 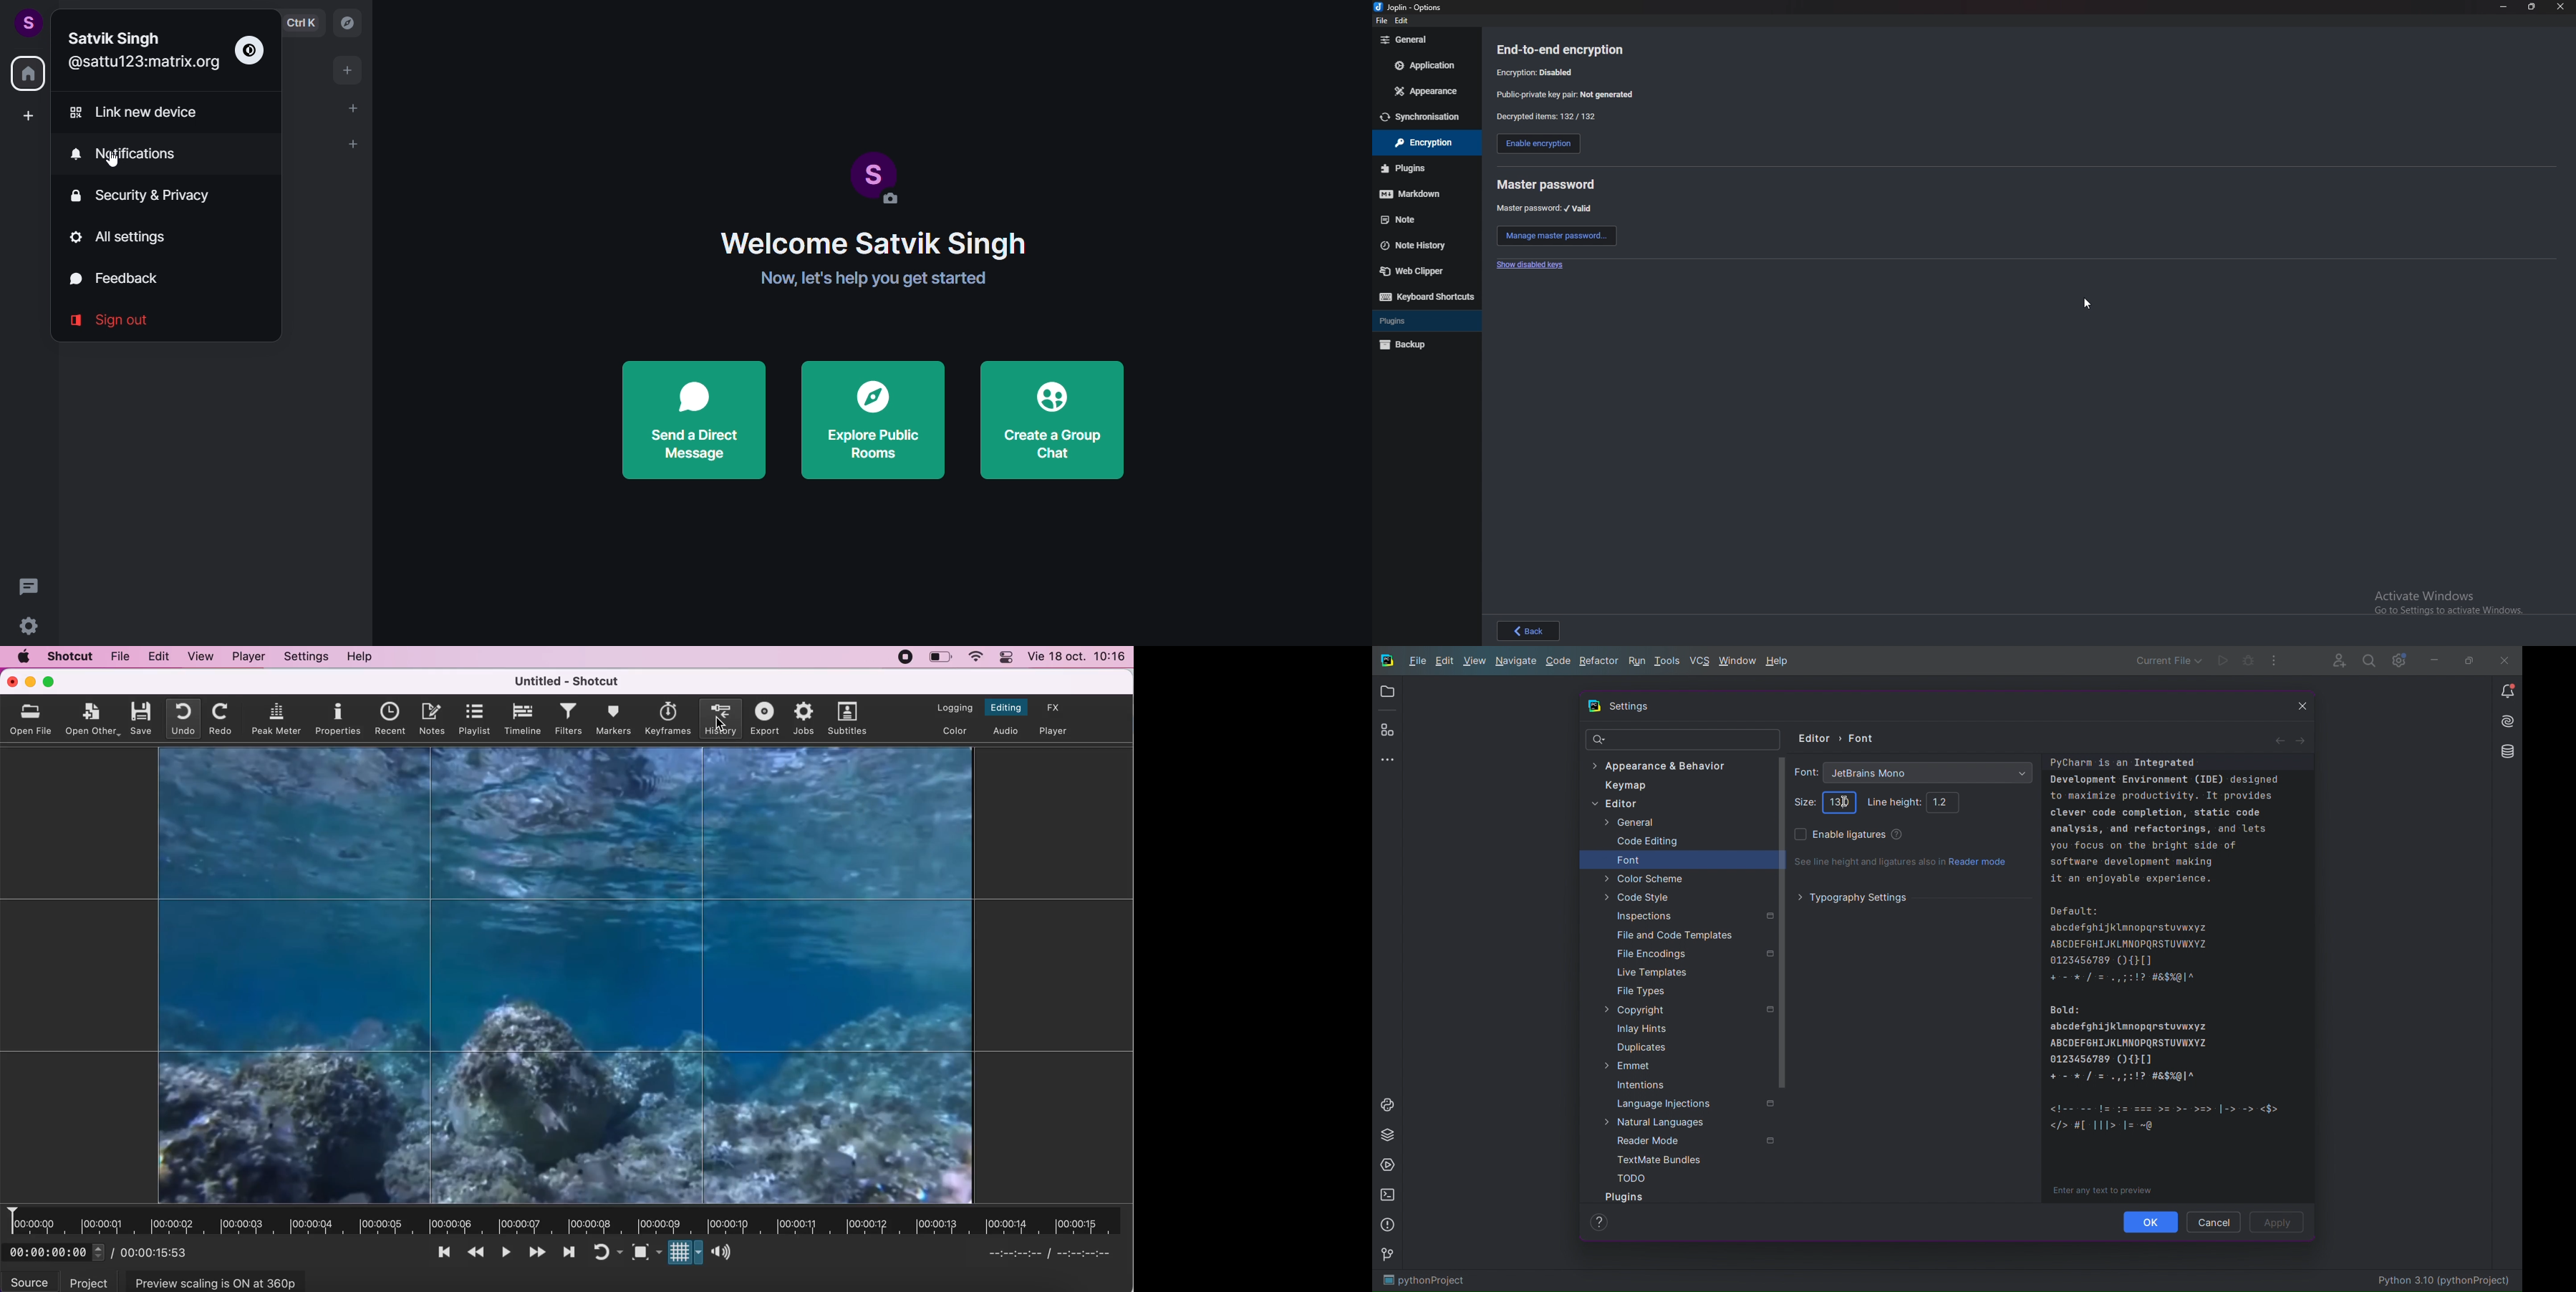 What do you see at coordinates (117, 281) in the screenshot?
I see `feedback` at bounding box center [117, 281].